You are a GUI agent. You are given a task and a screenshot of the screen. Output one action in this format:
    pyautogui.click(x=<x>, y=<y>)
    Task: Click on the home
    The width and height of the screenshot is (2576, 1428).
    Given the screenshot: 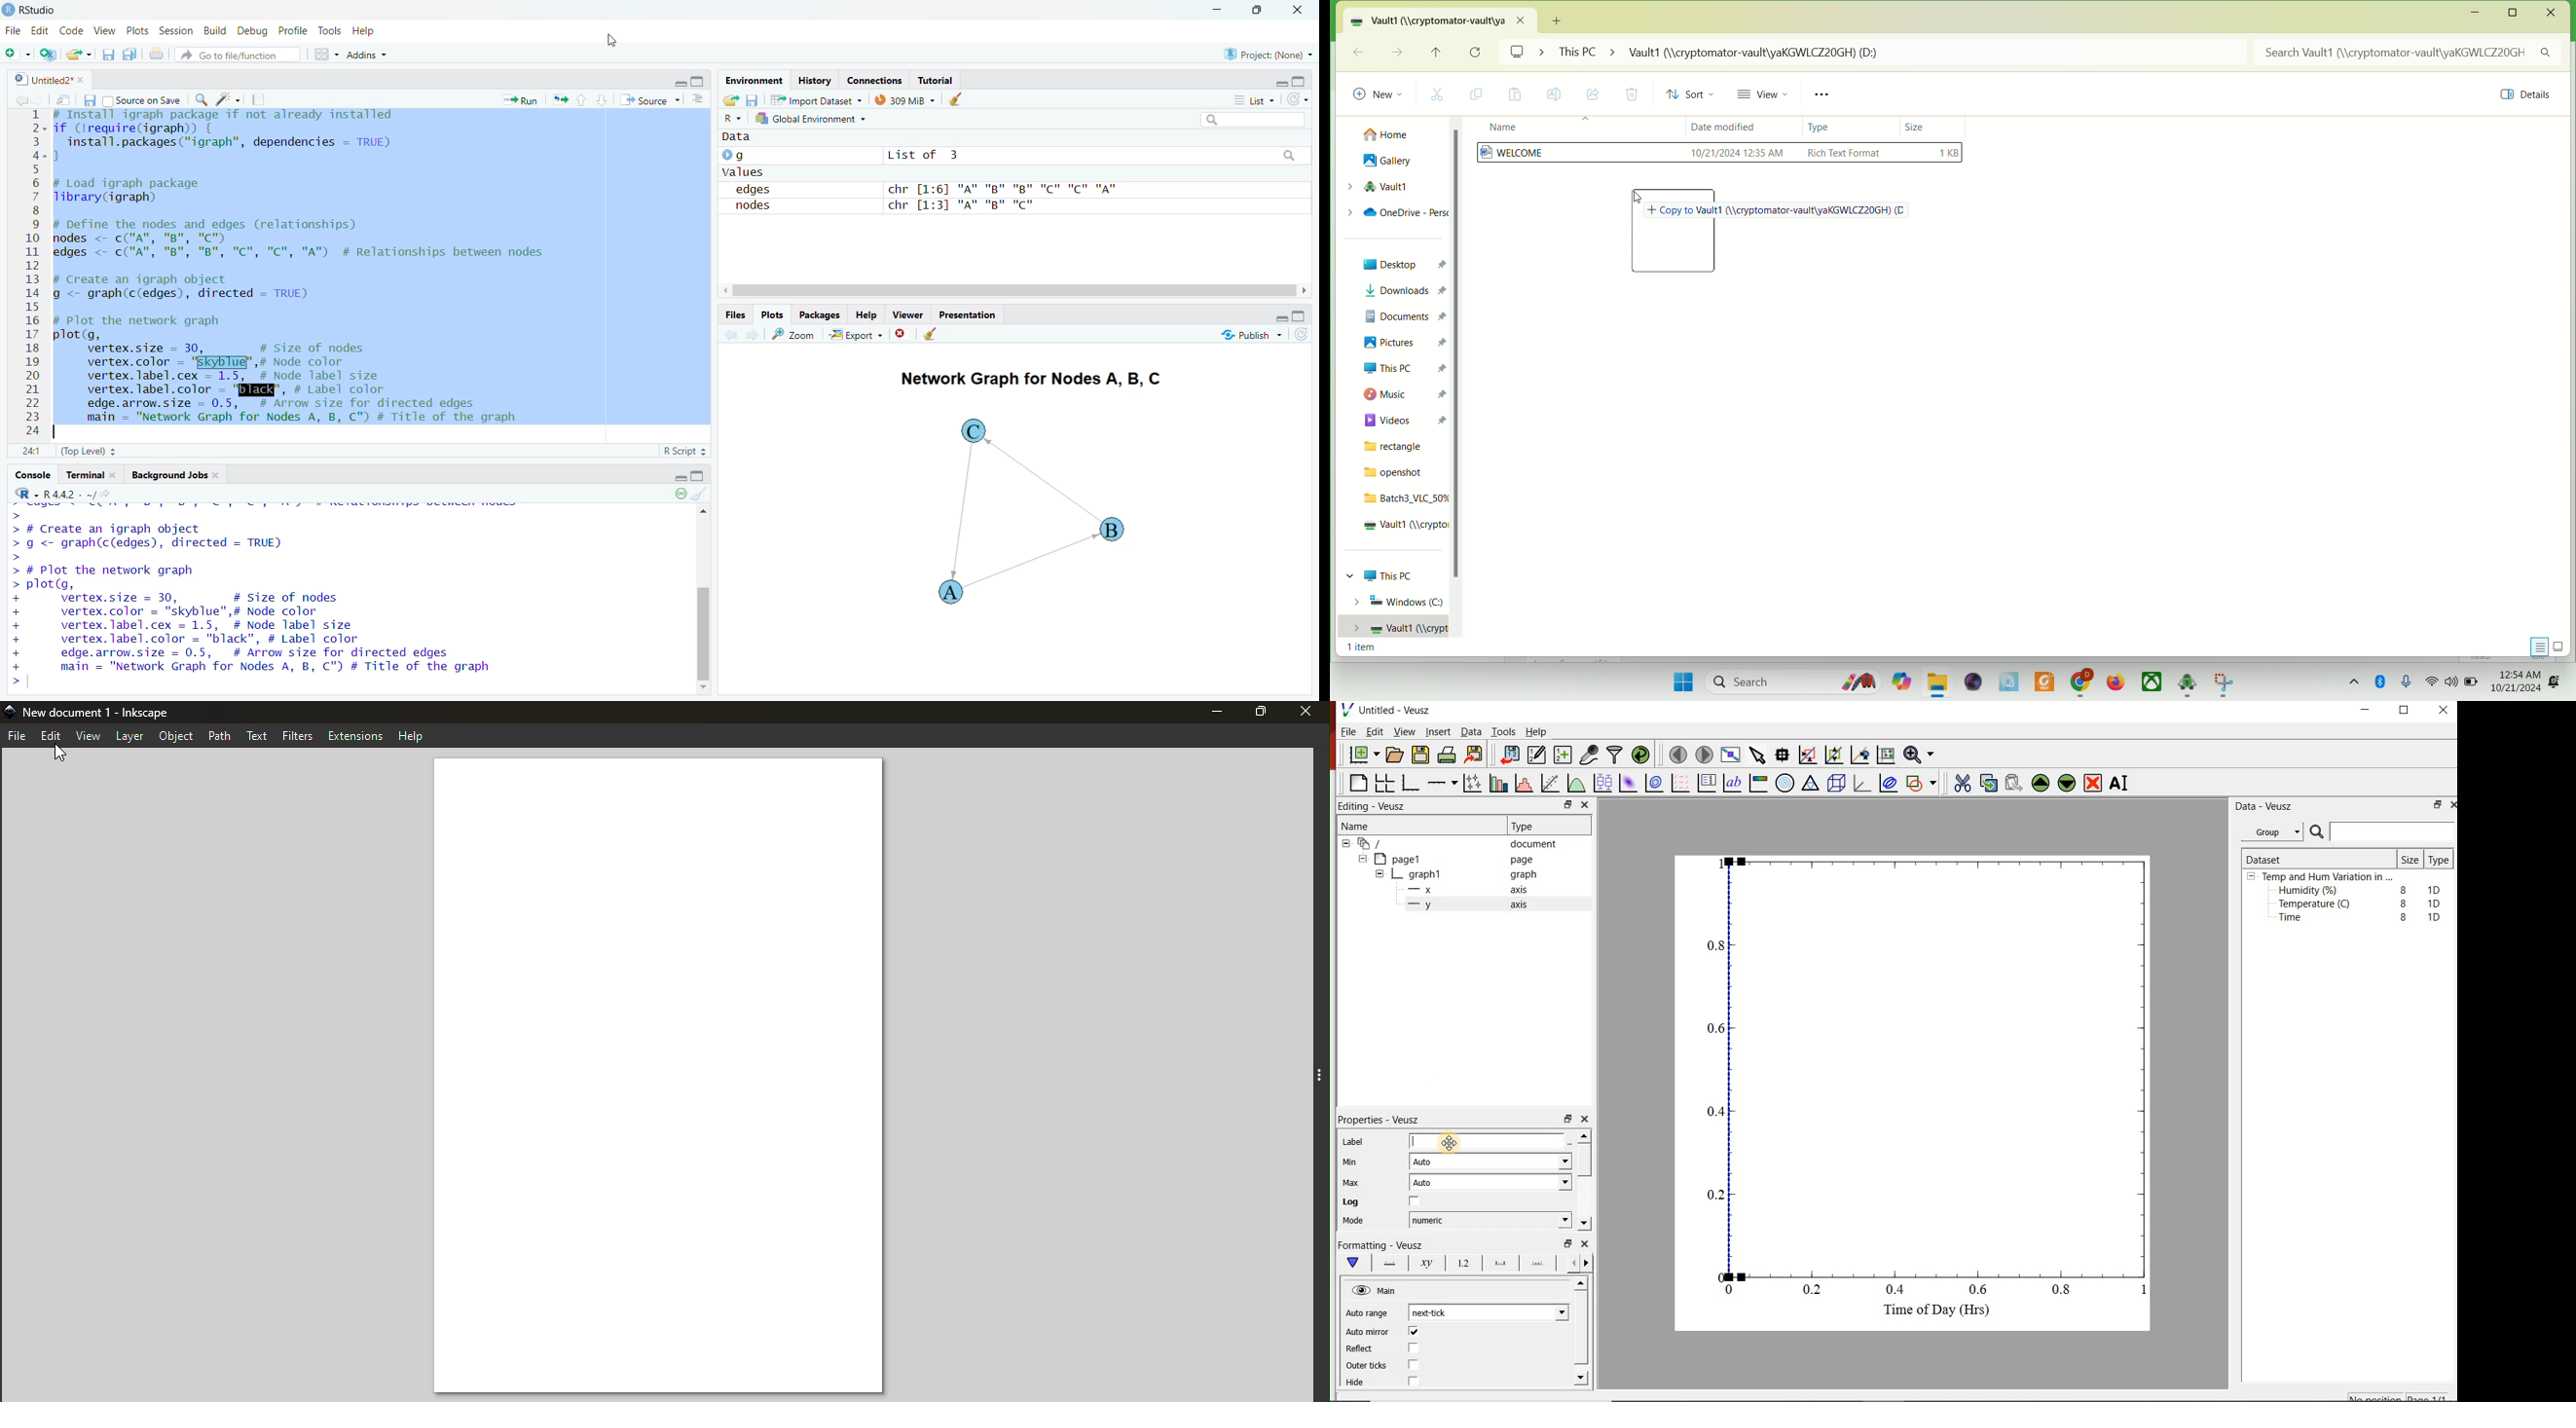 What is the action you would take?
    pyautogui.click(x=1388, y=131)
    